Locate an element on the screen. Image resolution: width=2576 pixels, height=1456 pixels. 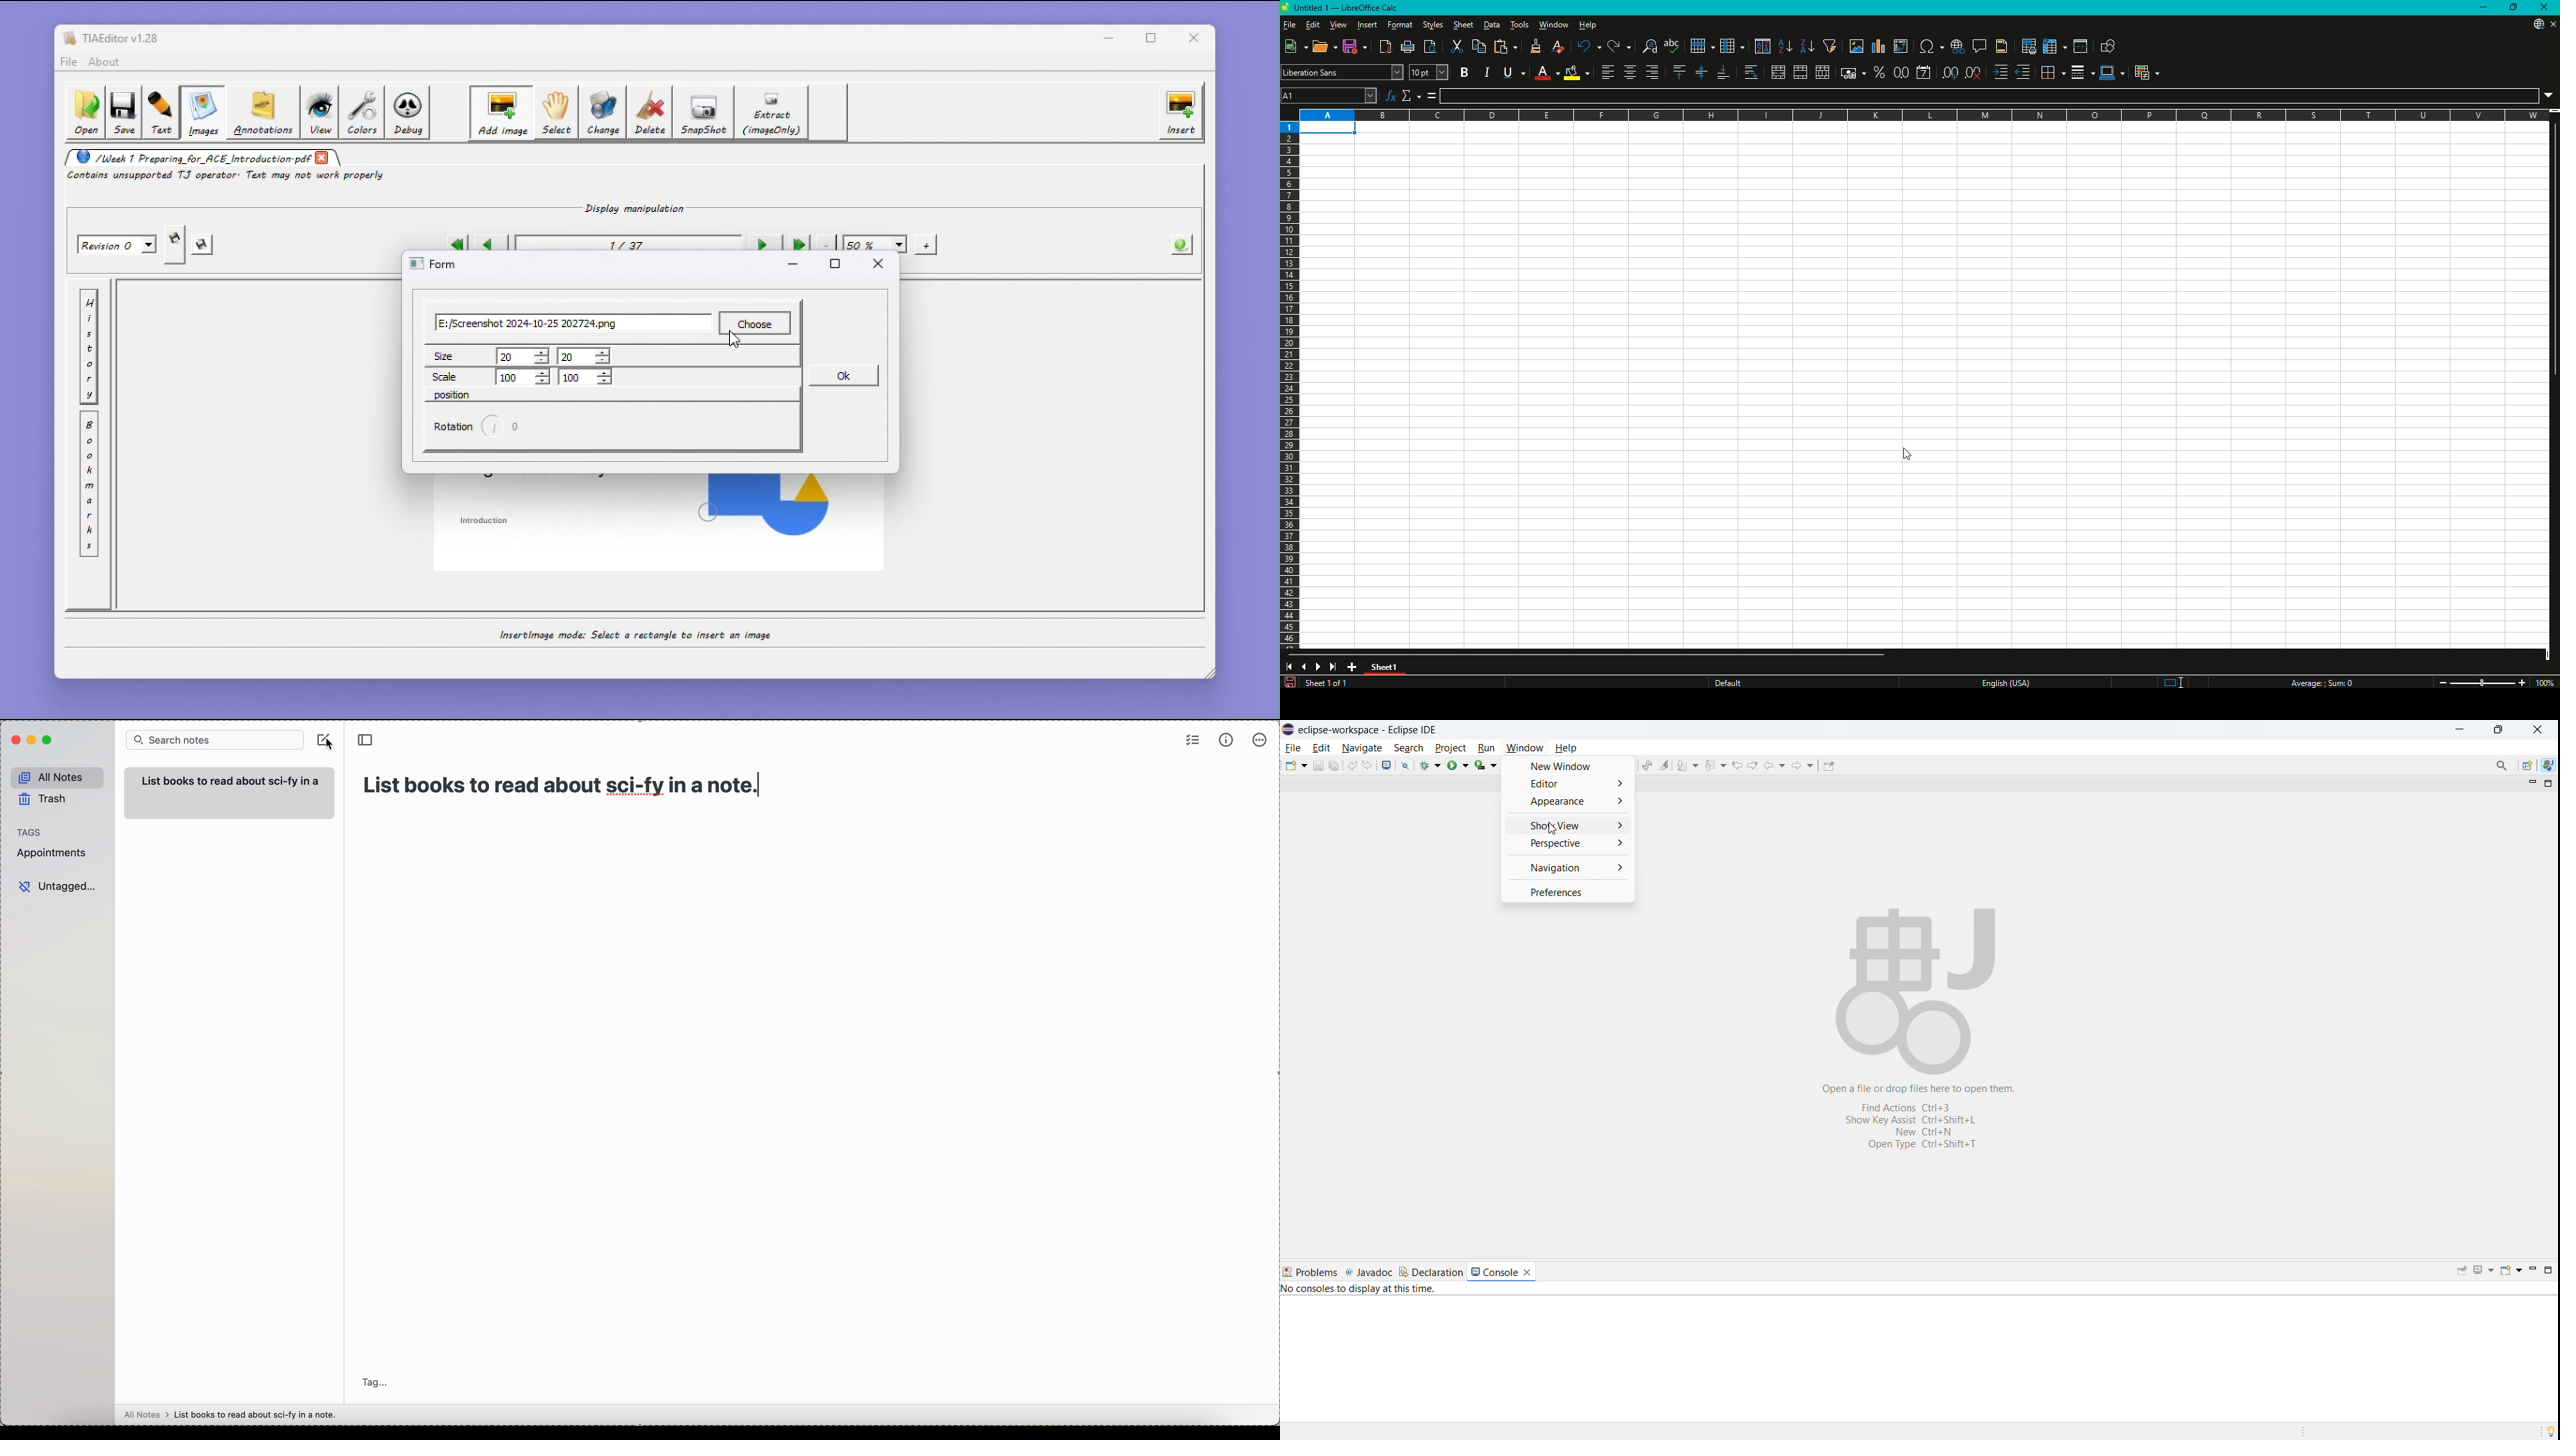
Download from web is located at coordinates (2538, 24).